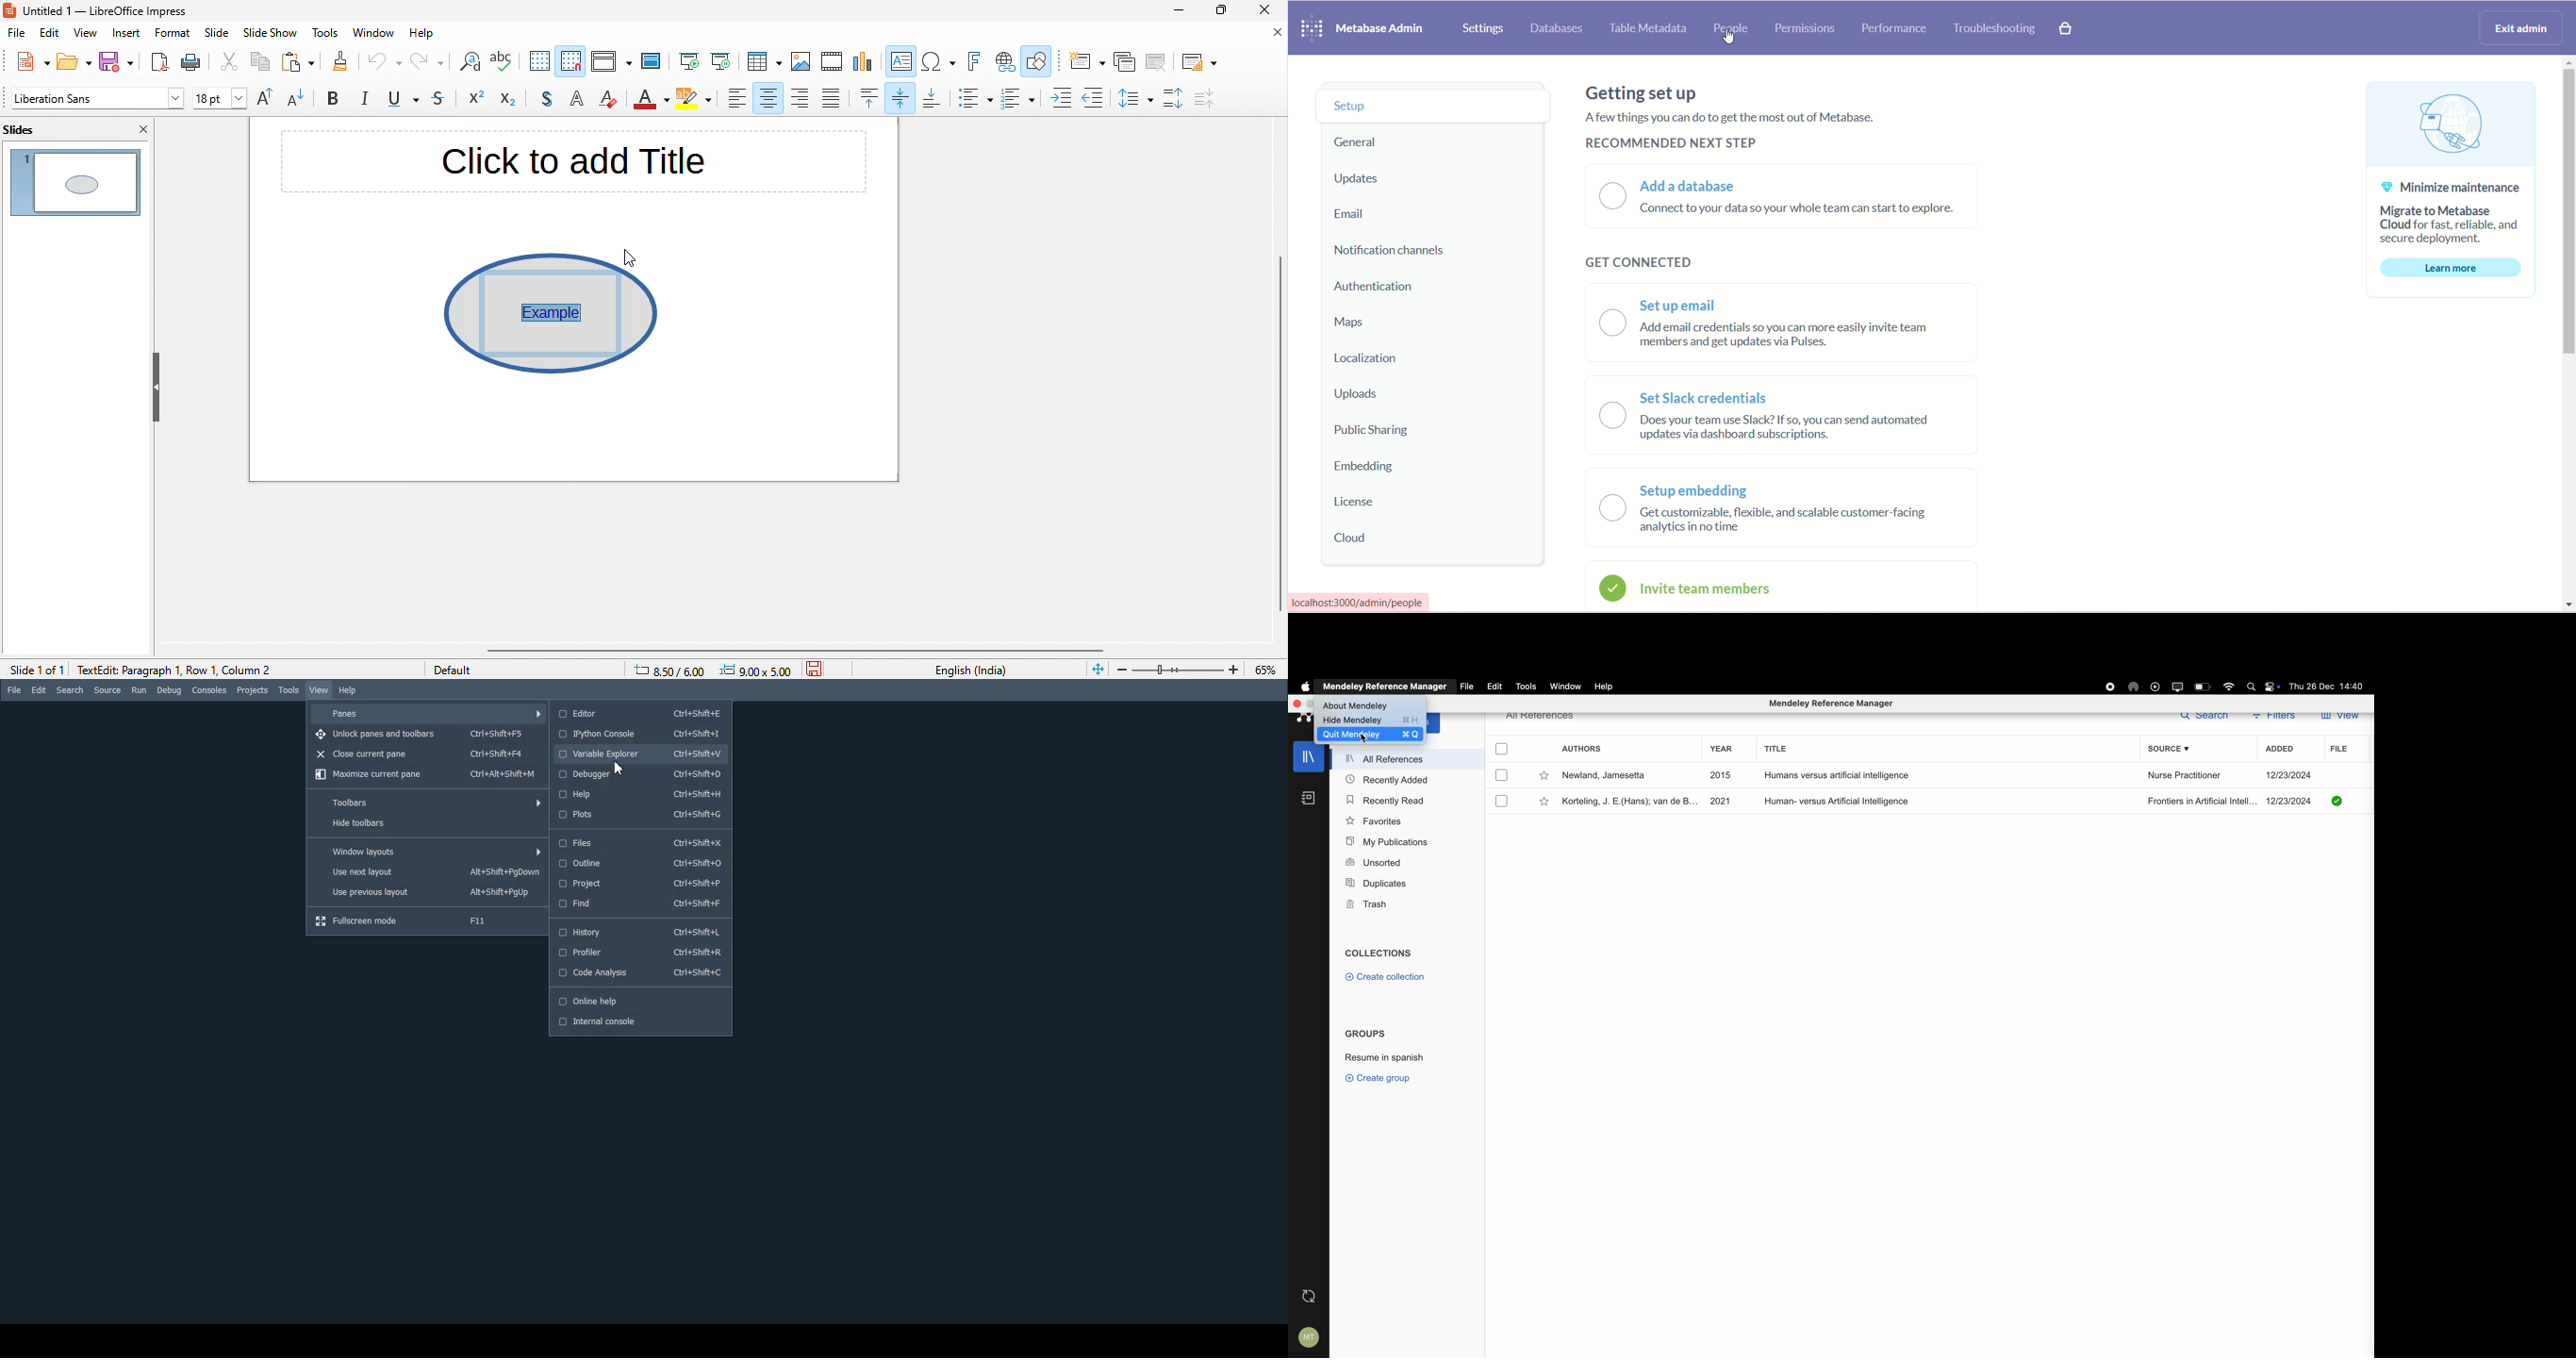  Describe the element at coordinates (2201, 802) in the screenshot. I see `Frontiers in Artificial Intelligence` at that location.